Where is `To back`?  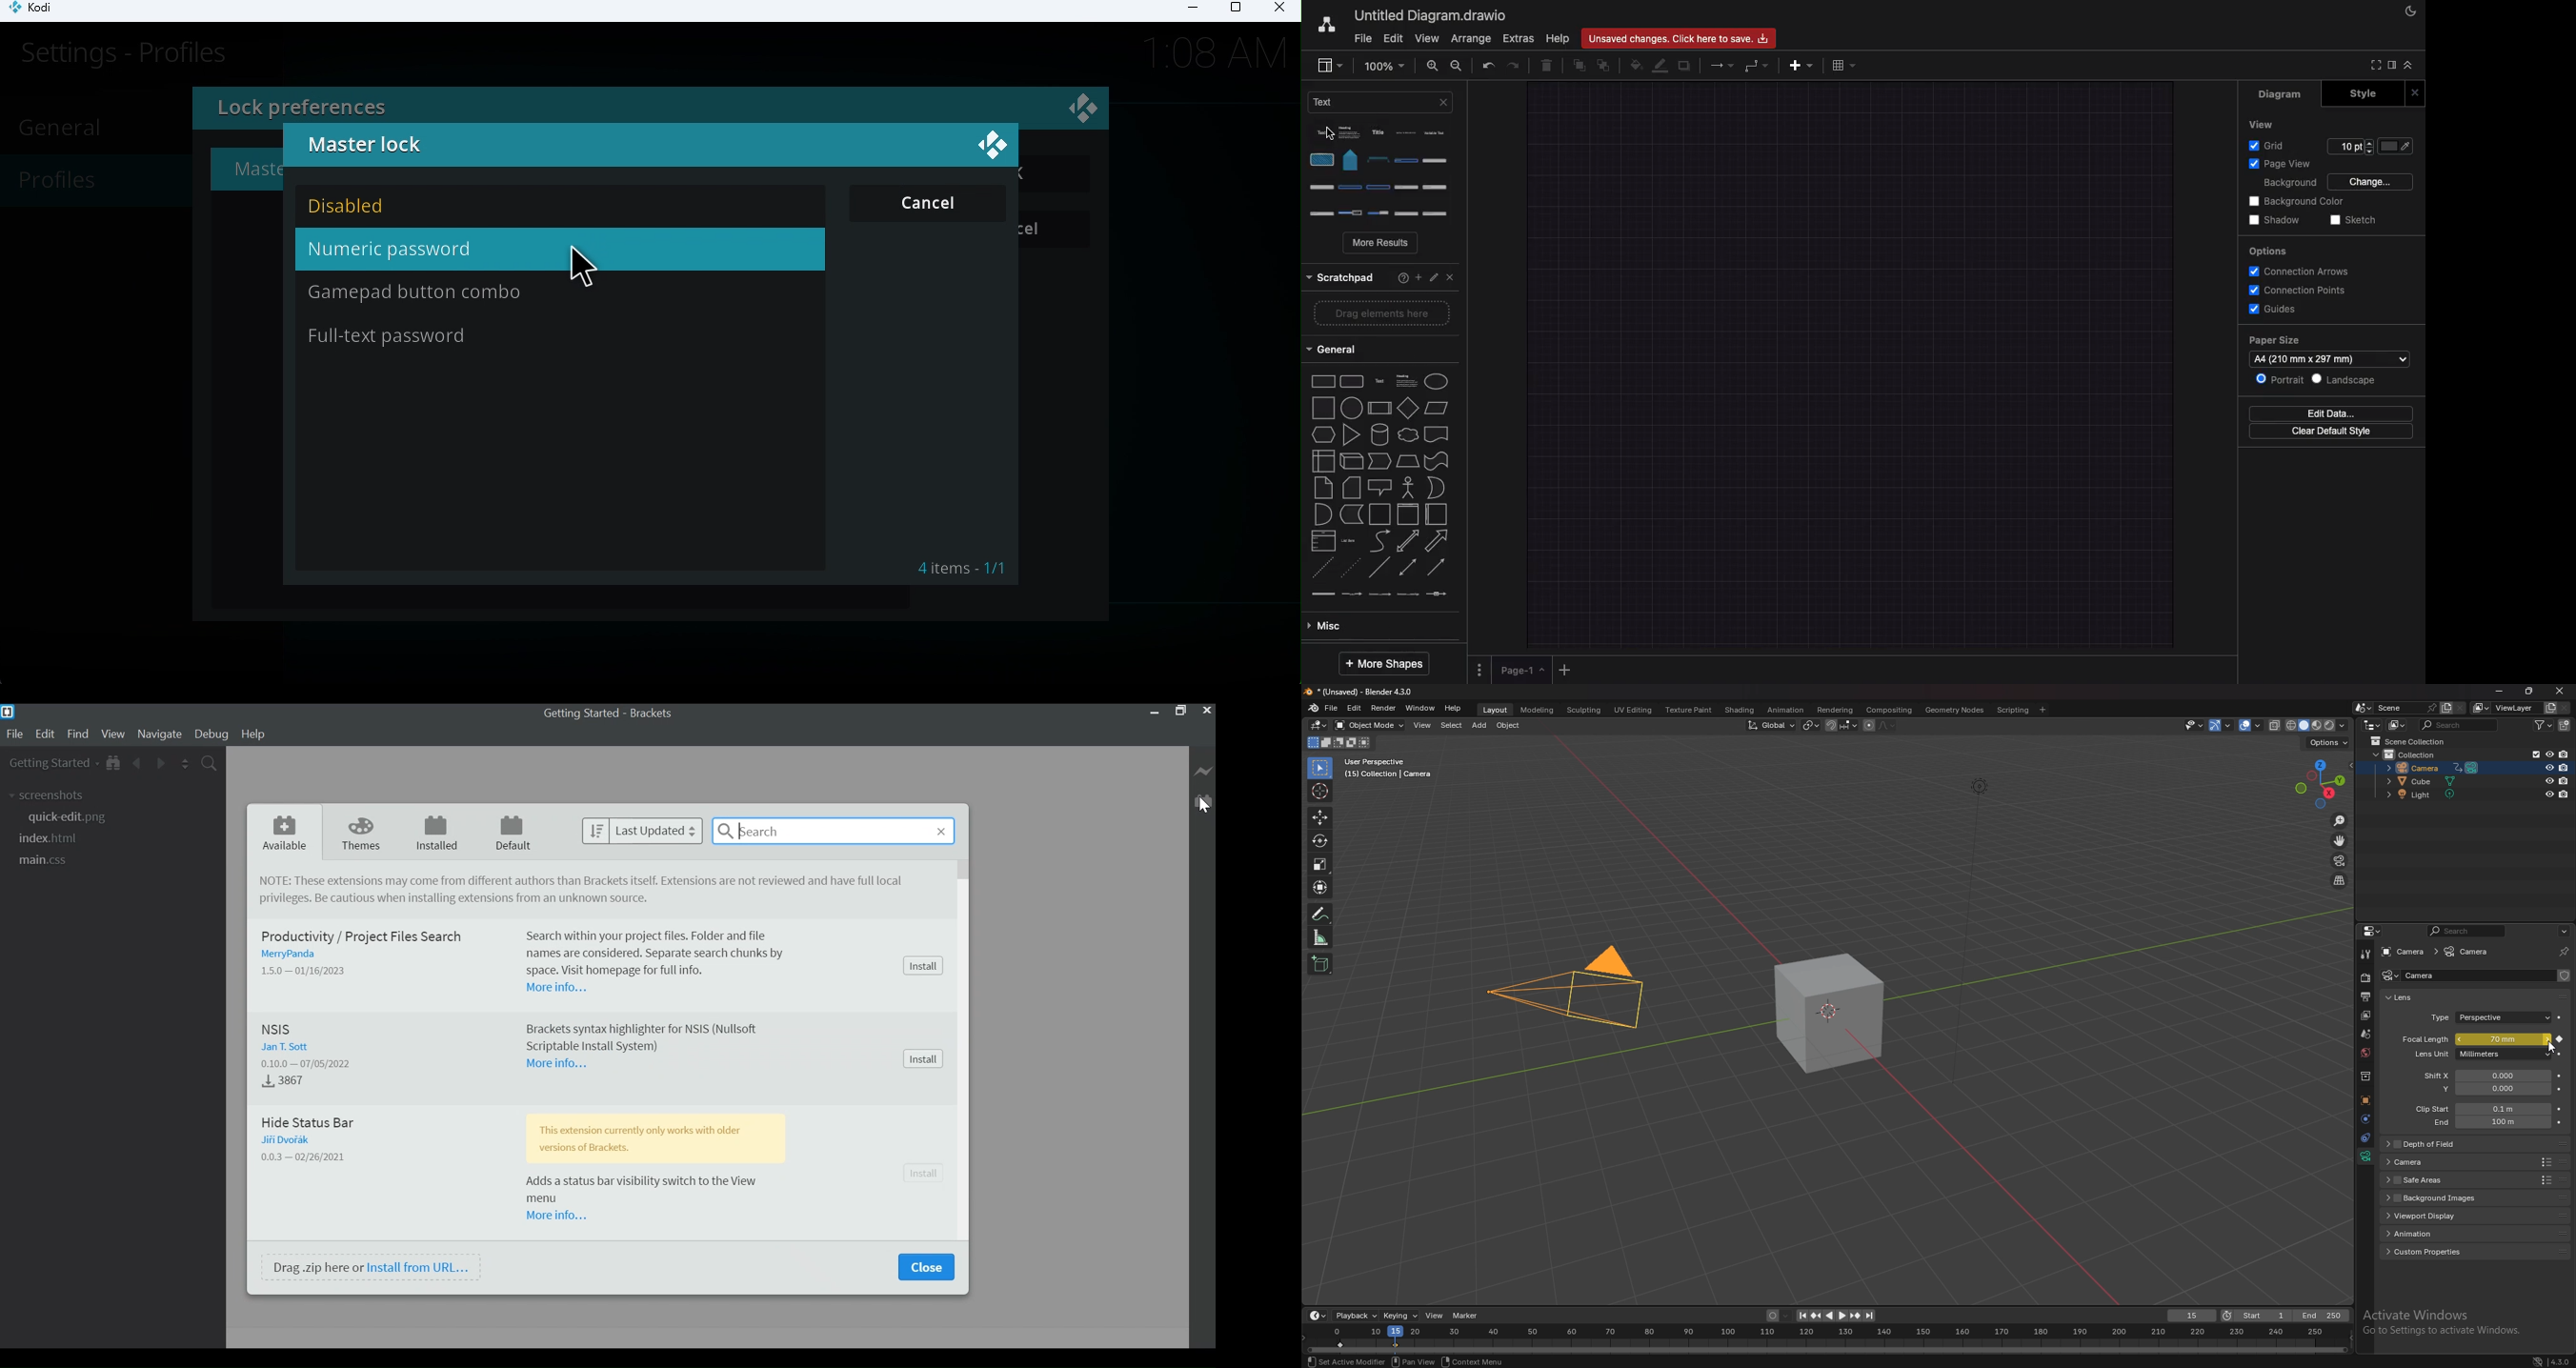
To back is located at coordinates (1605, 65).